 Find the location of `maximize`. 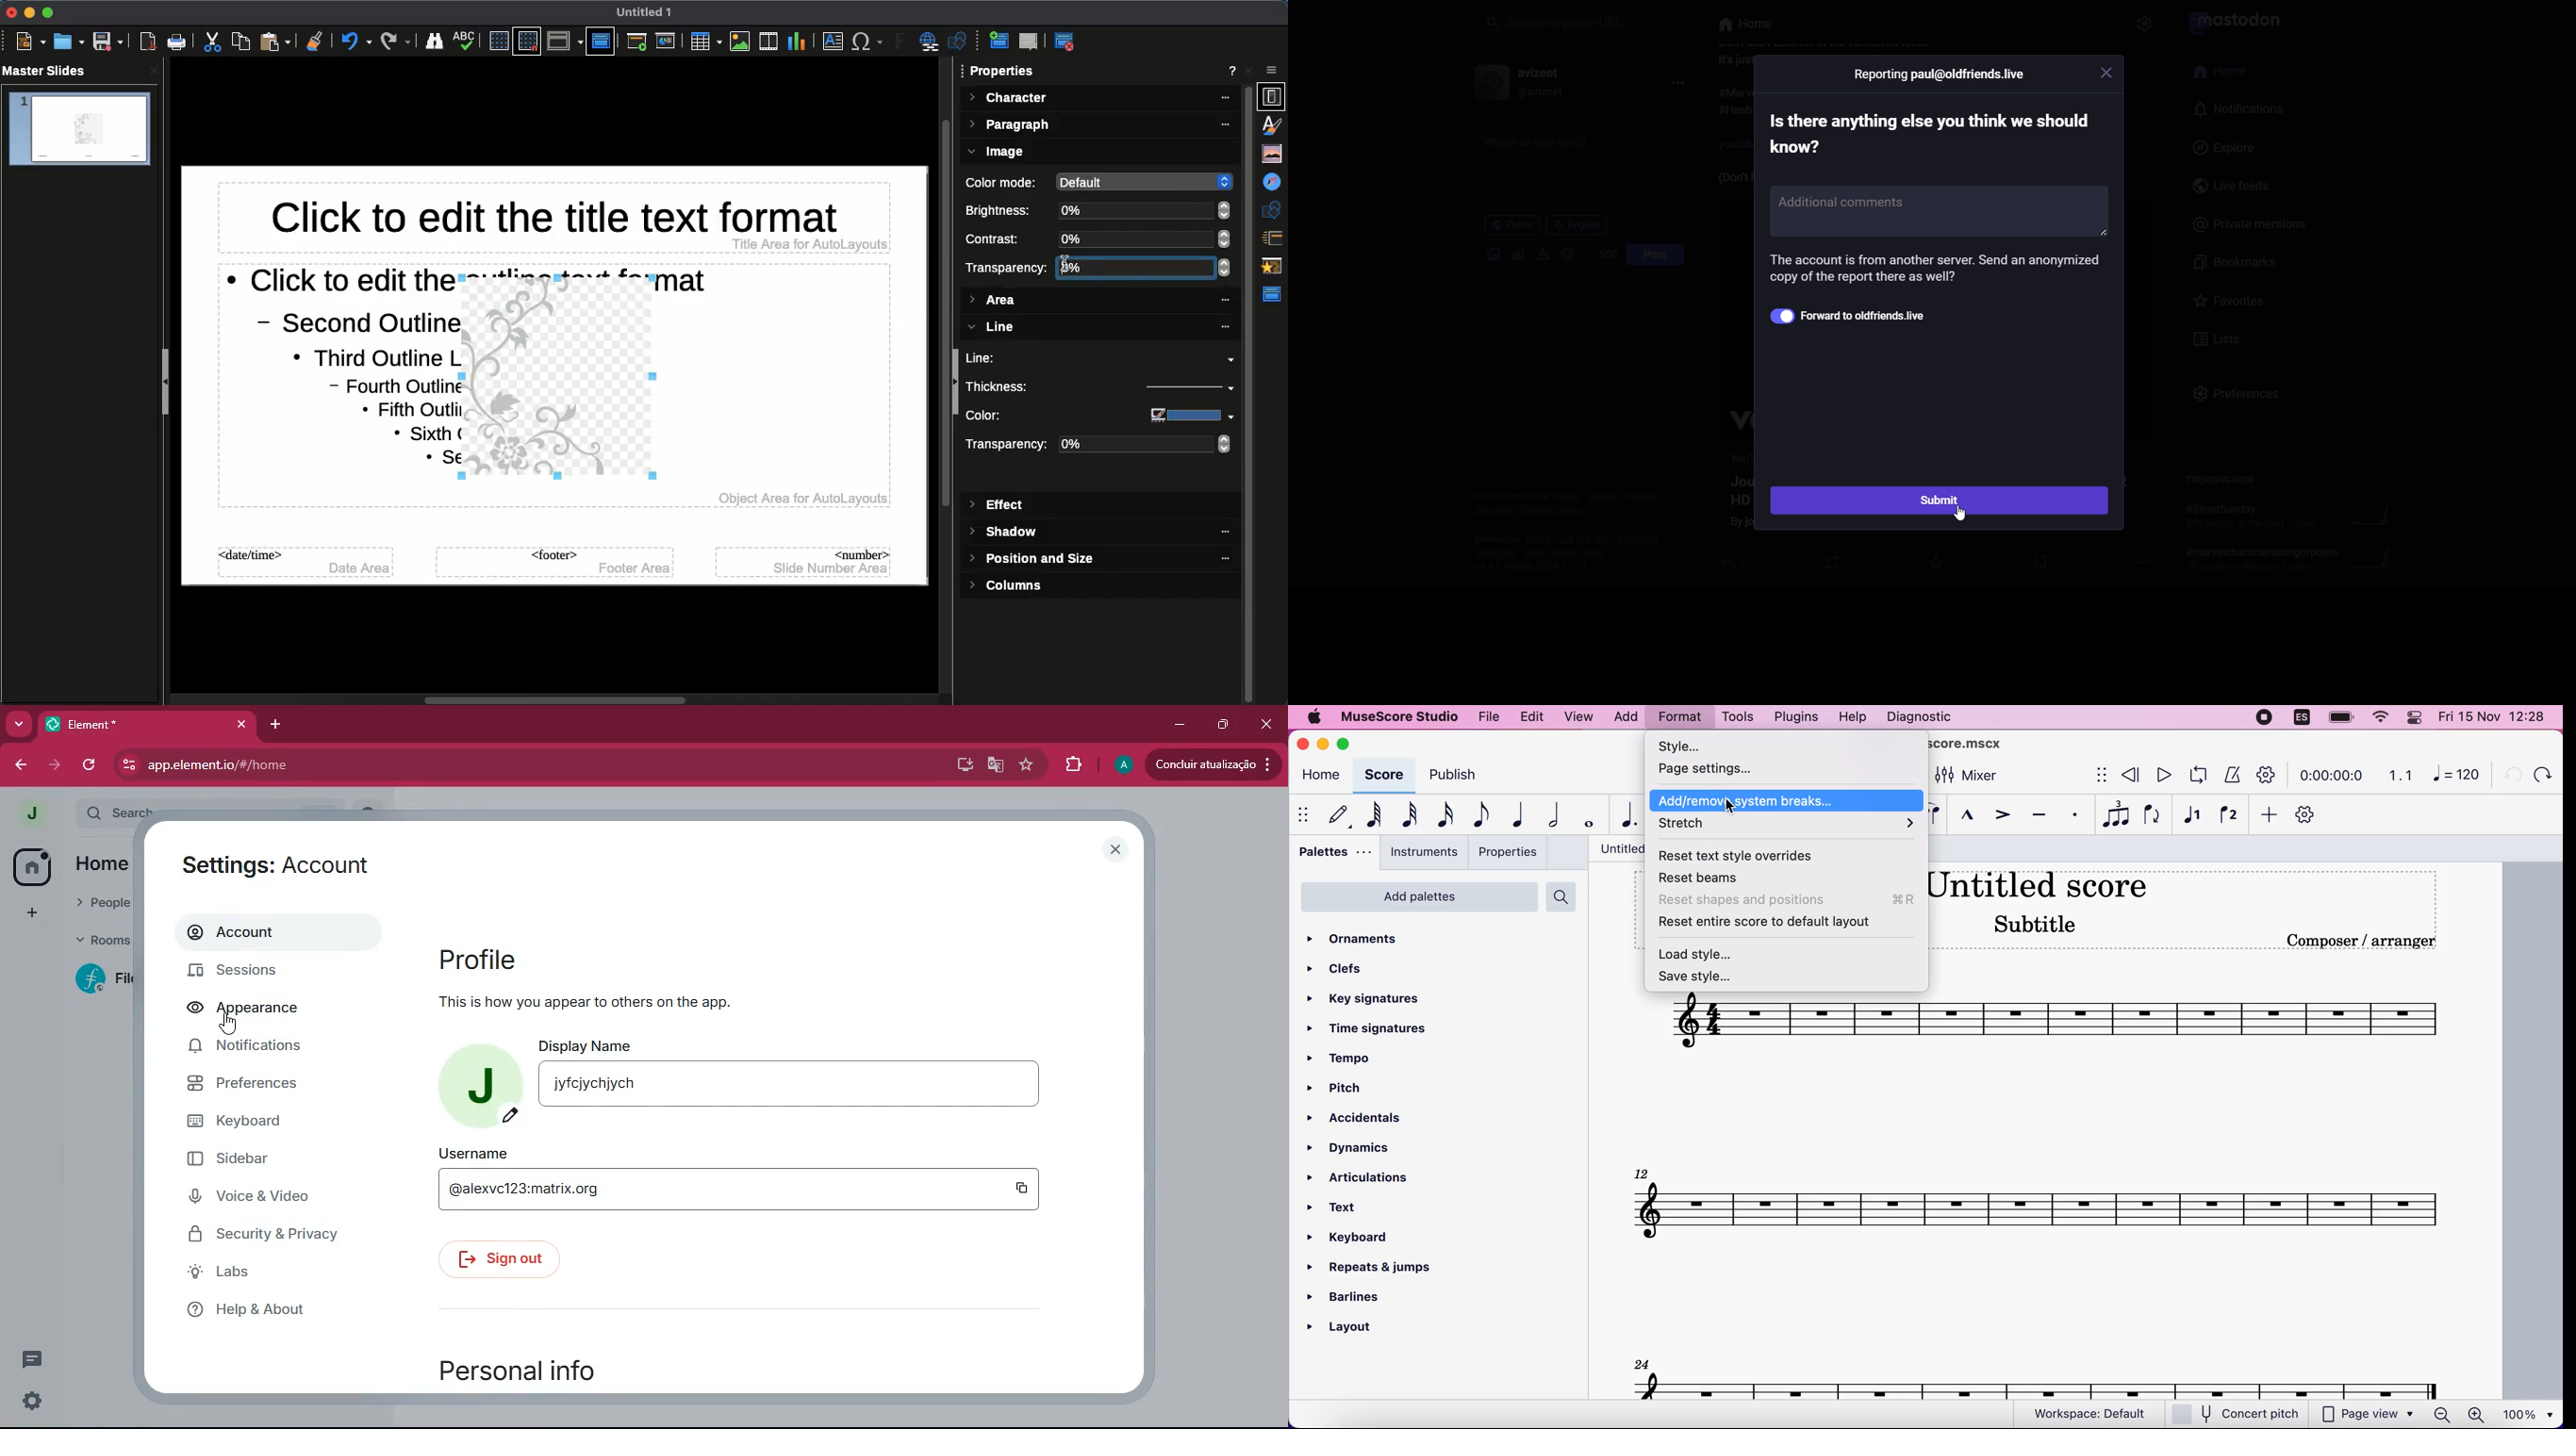

maximize is located at coordinates (1227, 723).